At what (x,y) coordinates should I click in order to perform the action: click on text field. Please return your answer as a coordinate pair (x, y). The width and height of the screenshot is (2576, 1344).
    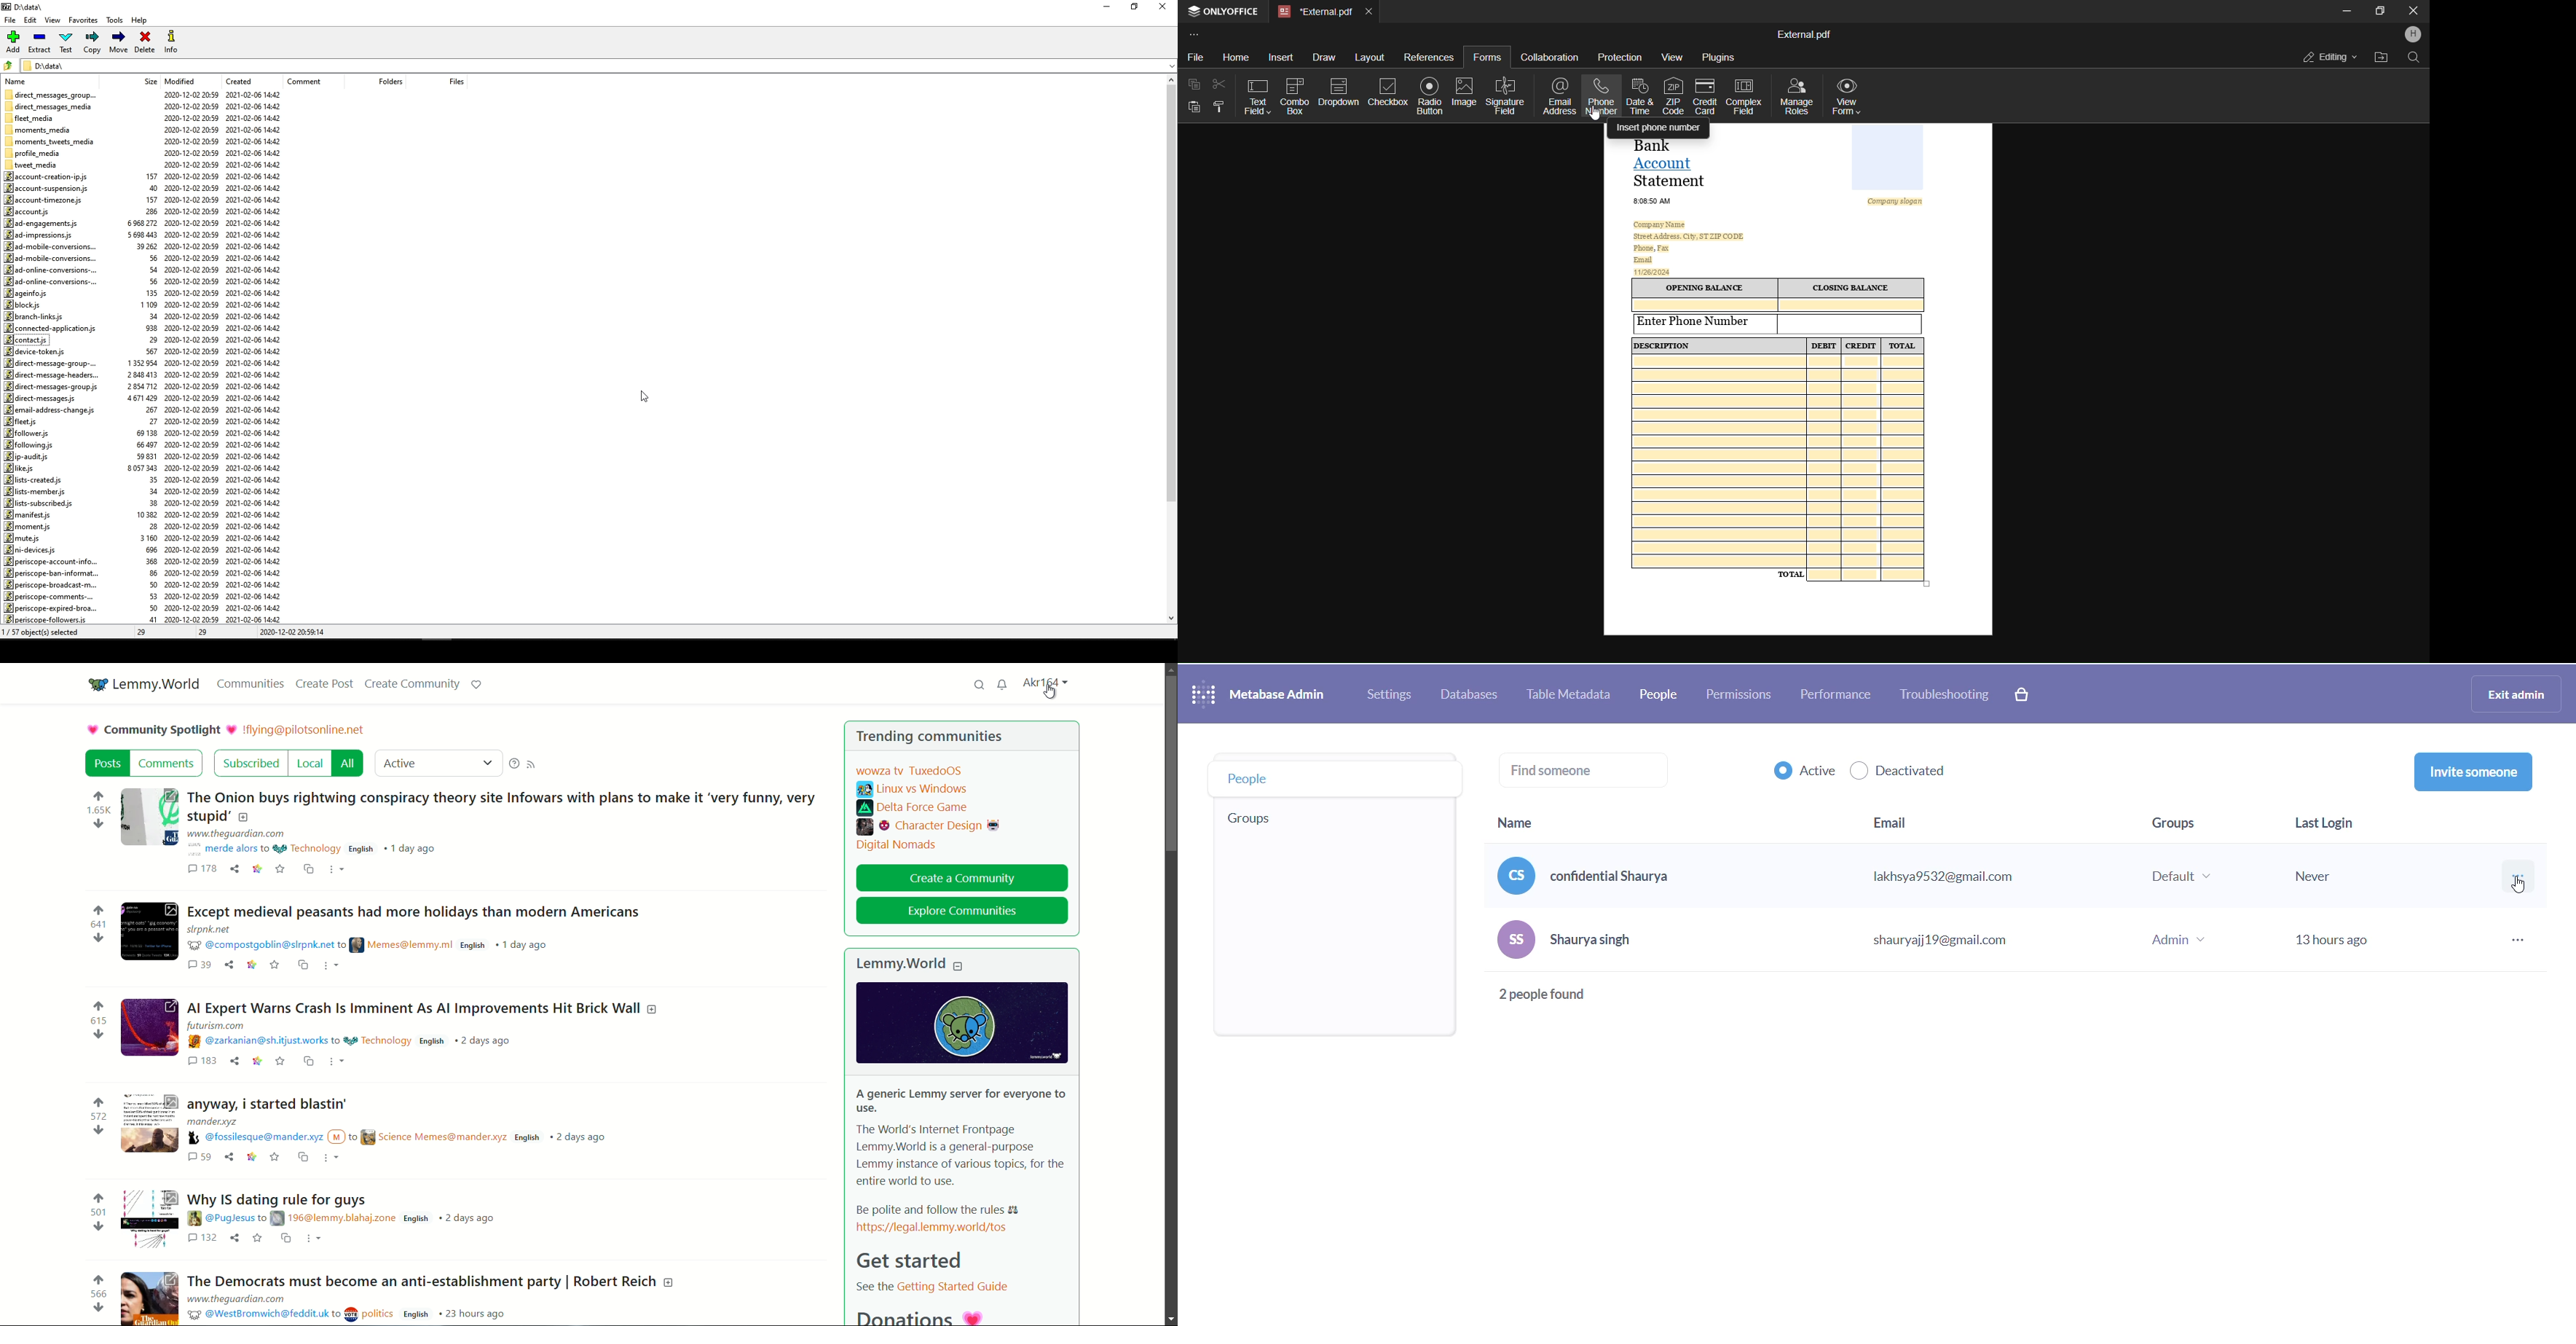
    Looking at the image, I should click on (1253, 95).